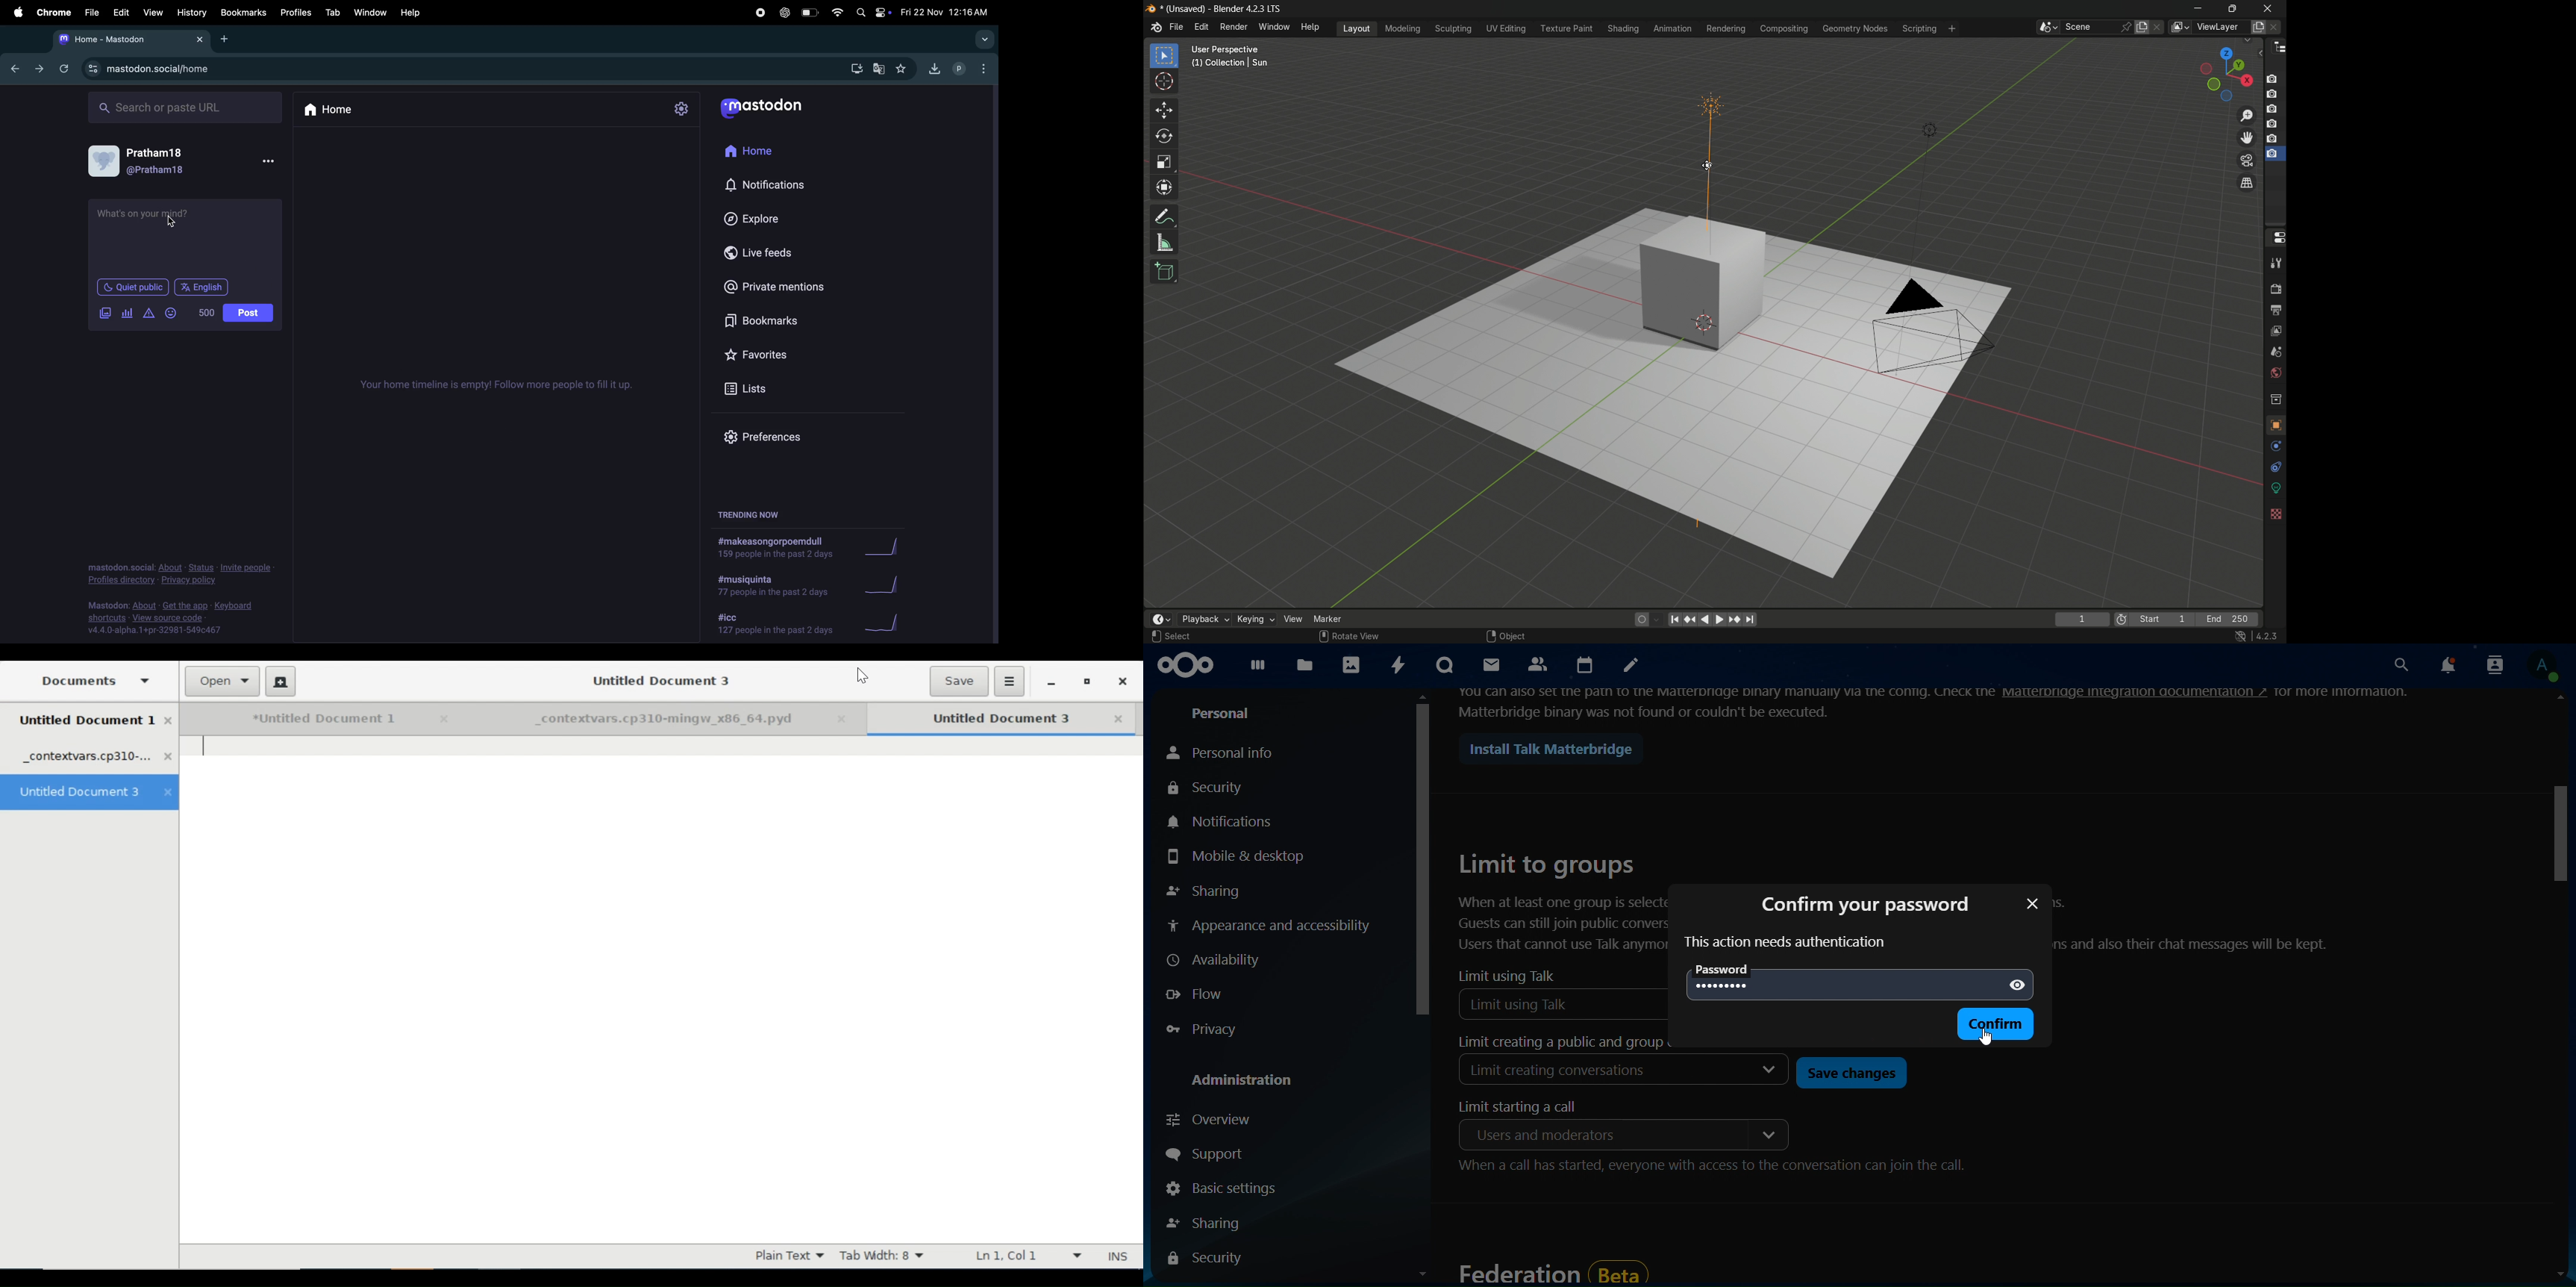 Image resolution: width=2576 pixels, height=1288 pixels. What do you see at coordinates (1150, 9) in the screenshot?
I see `logo` at bounding box center [1150, 9].